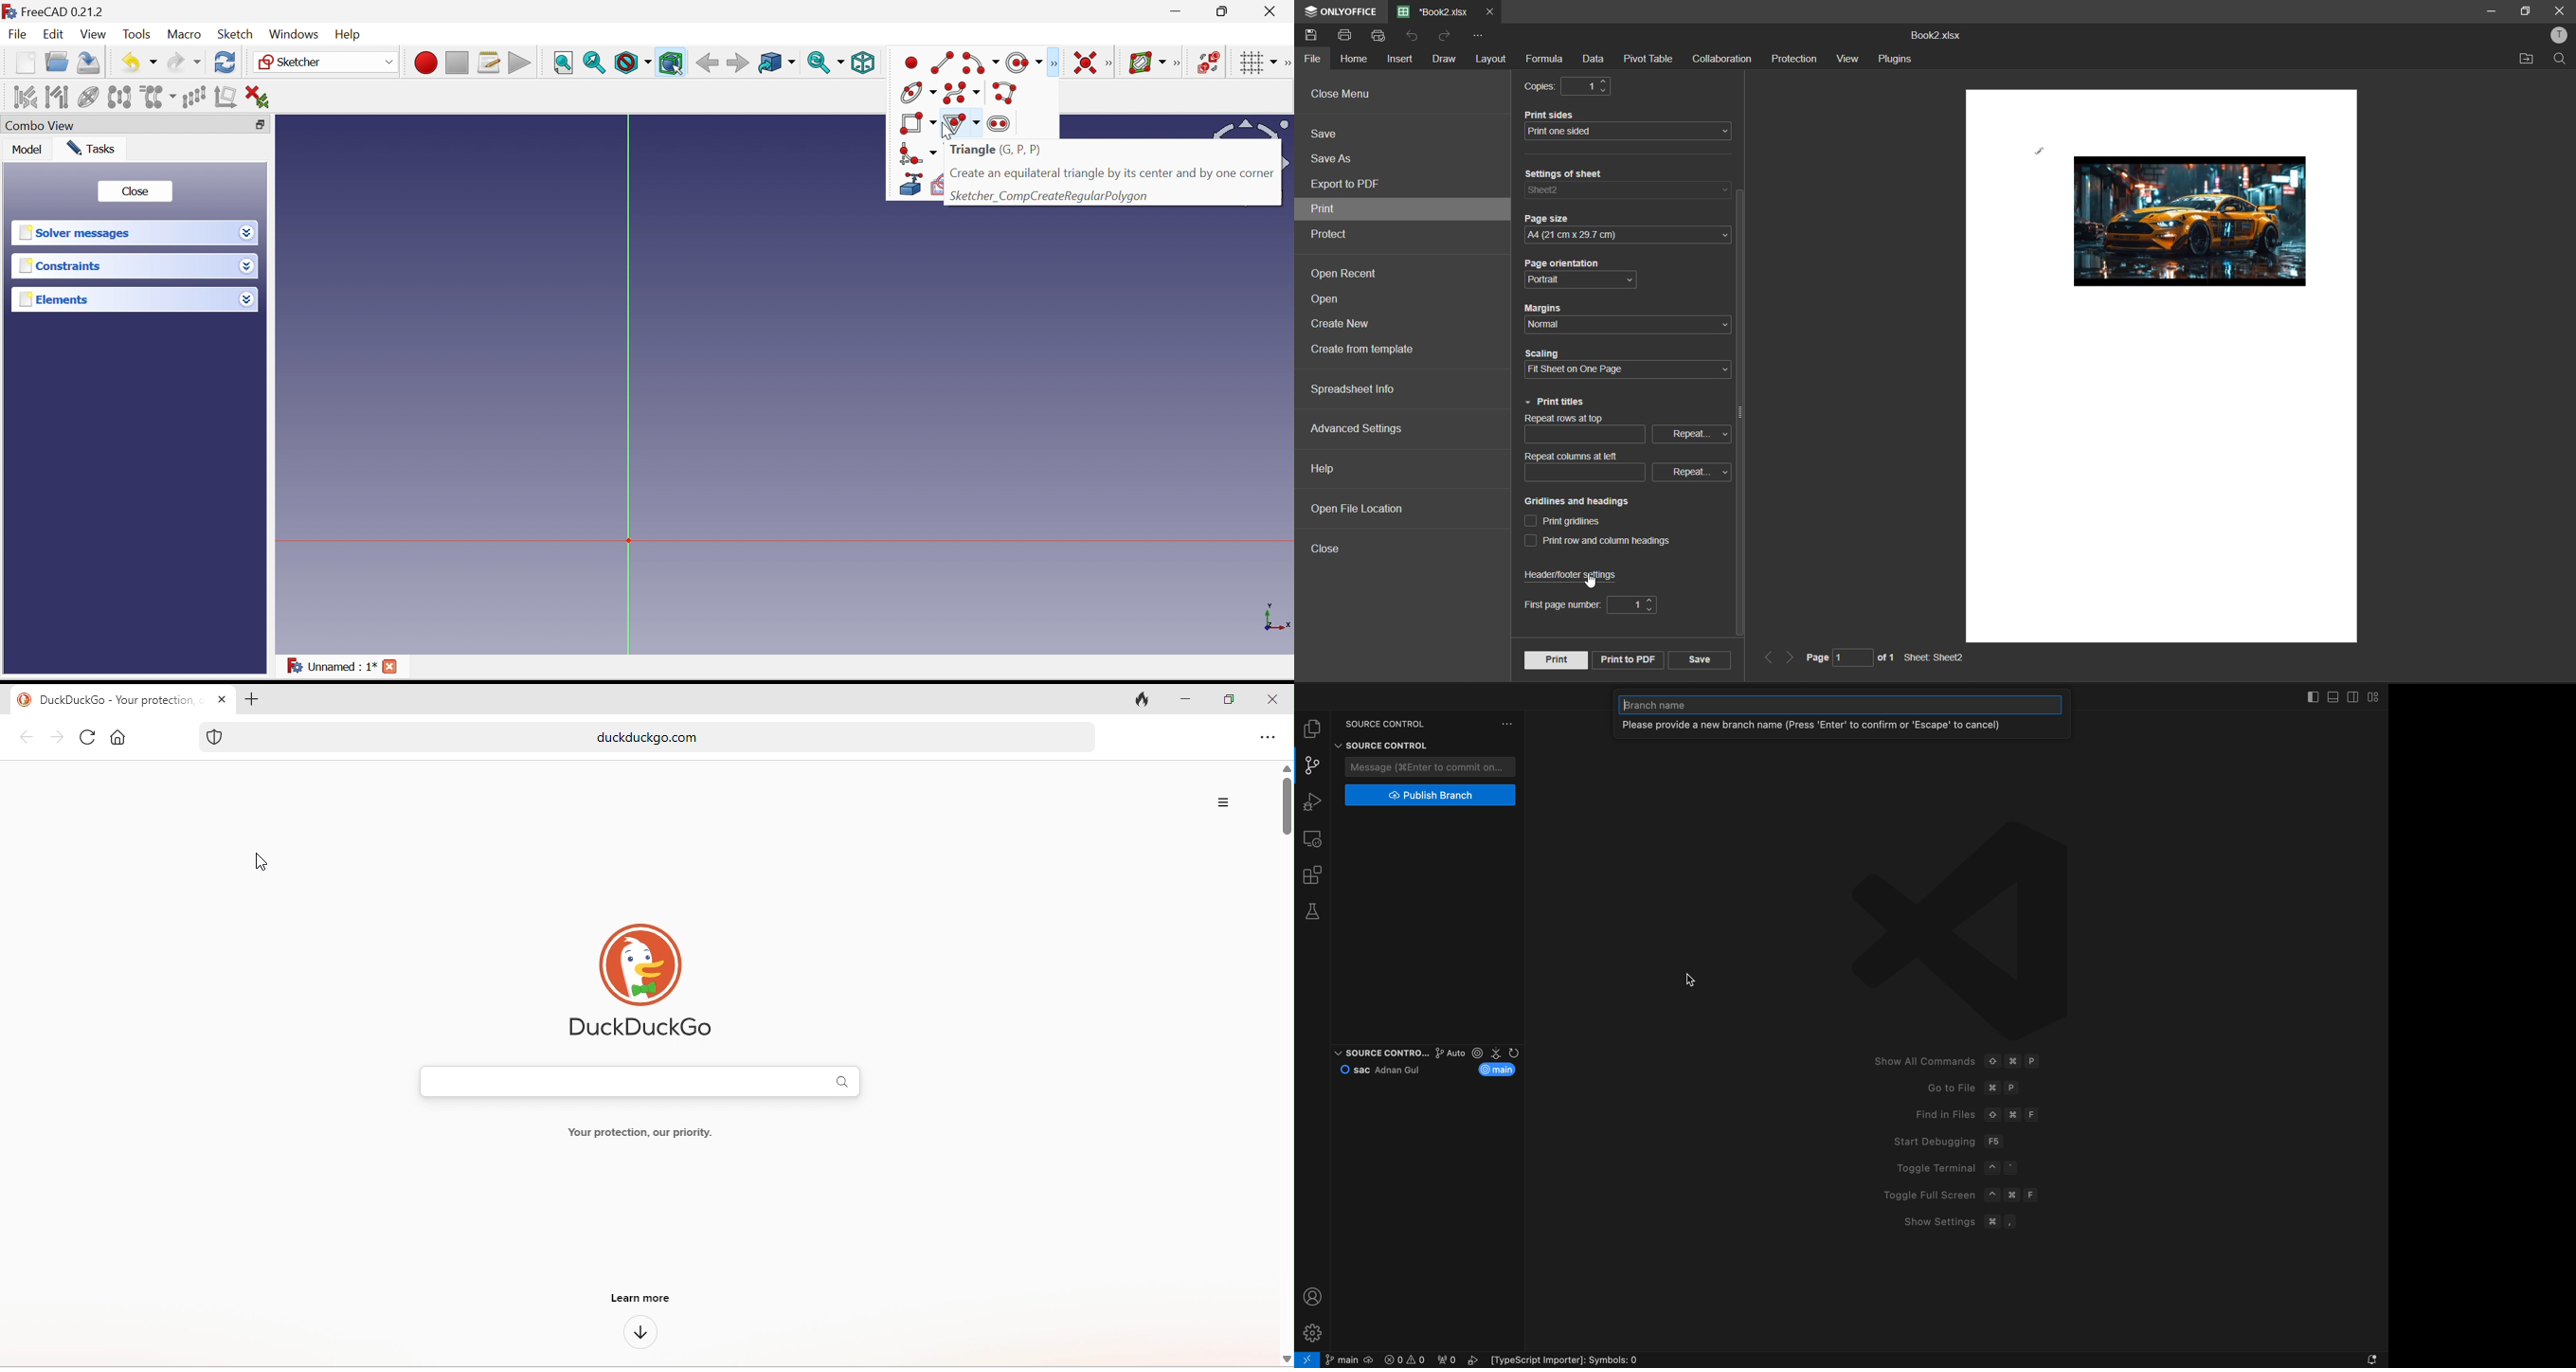  I want to click on collaboration, so click(1727, 59).